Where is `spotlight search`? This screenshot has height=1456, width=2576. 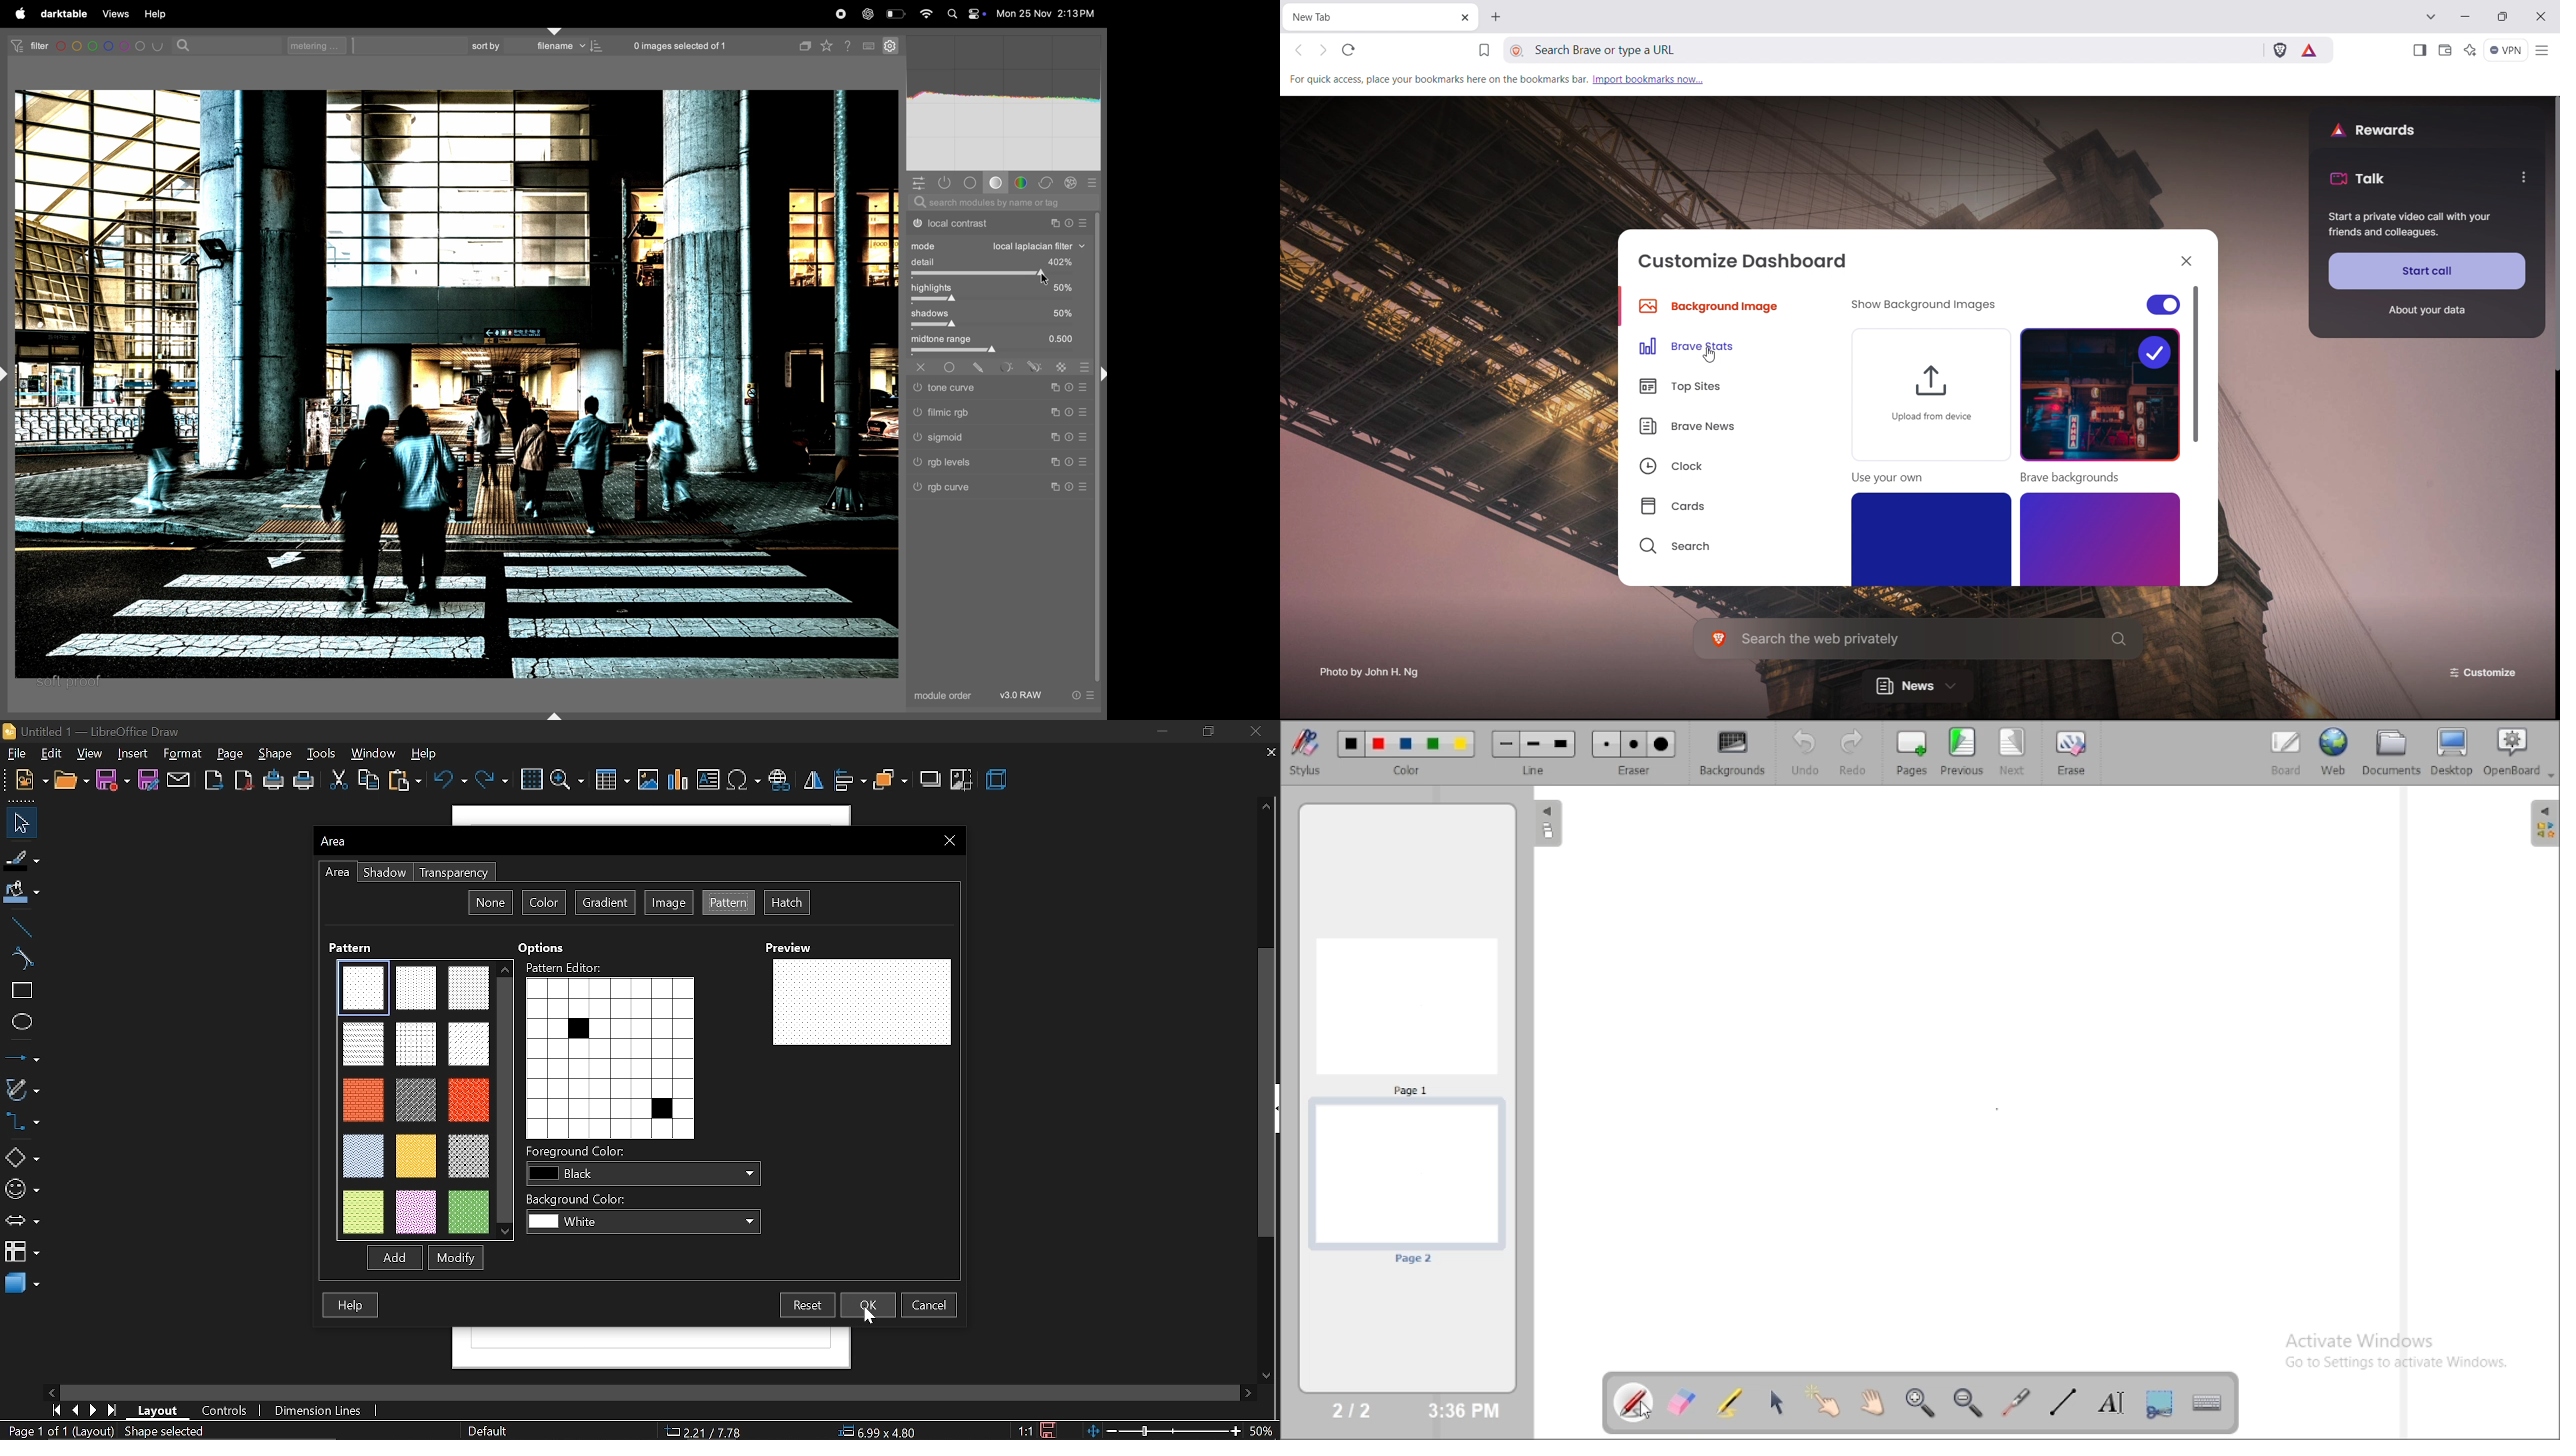
spotlight search is located at coordinates (951, 15).